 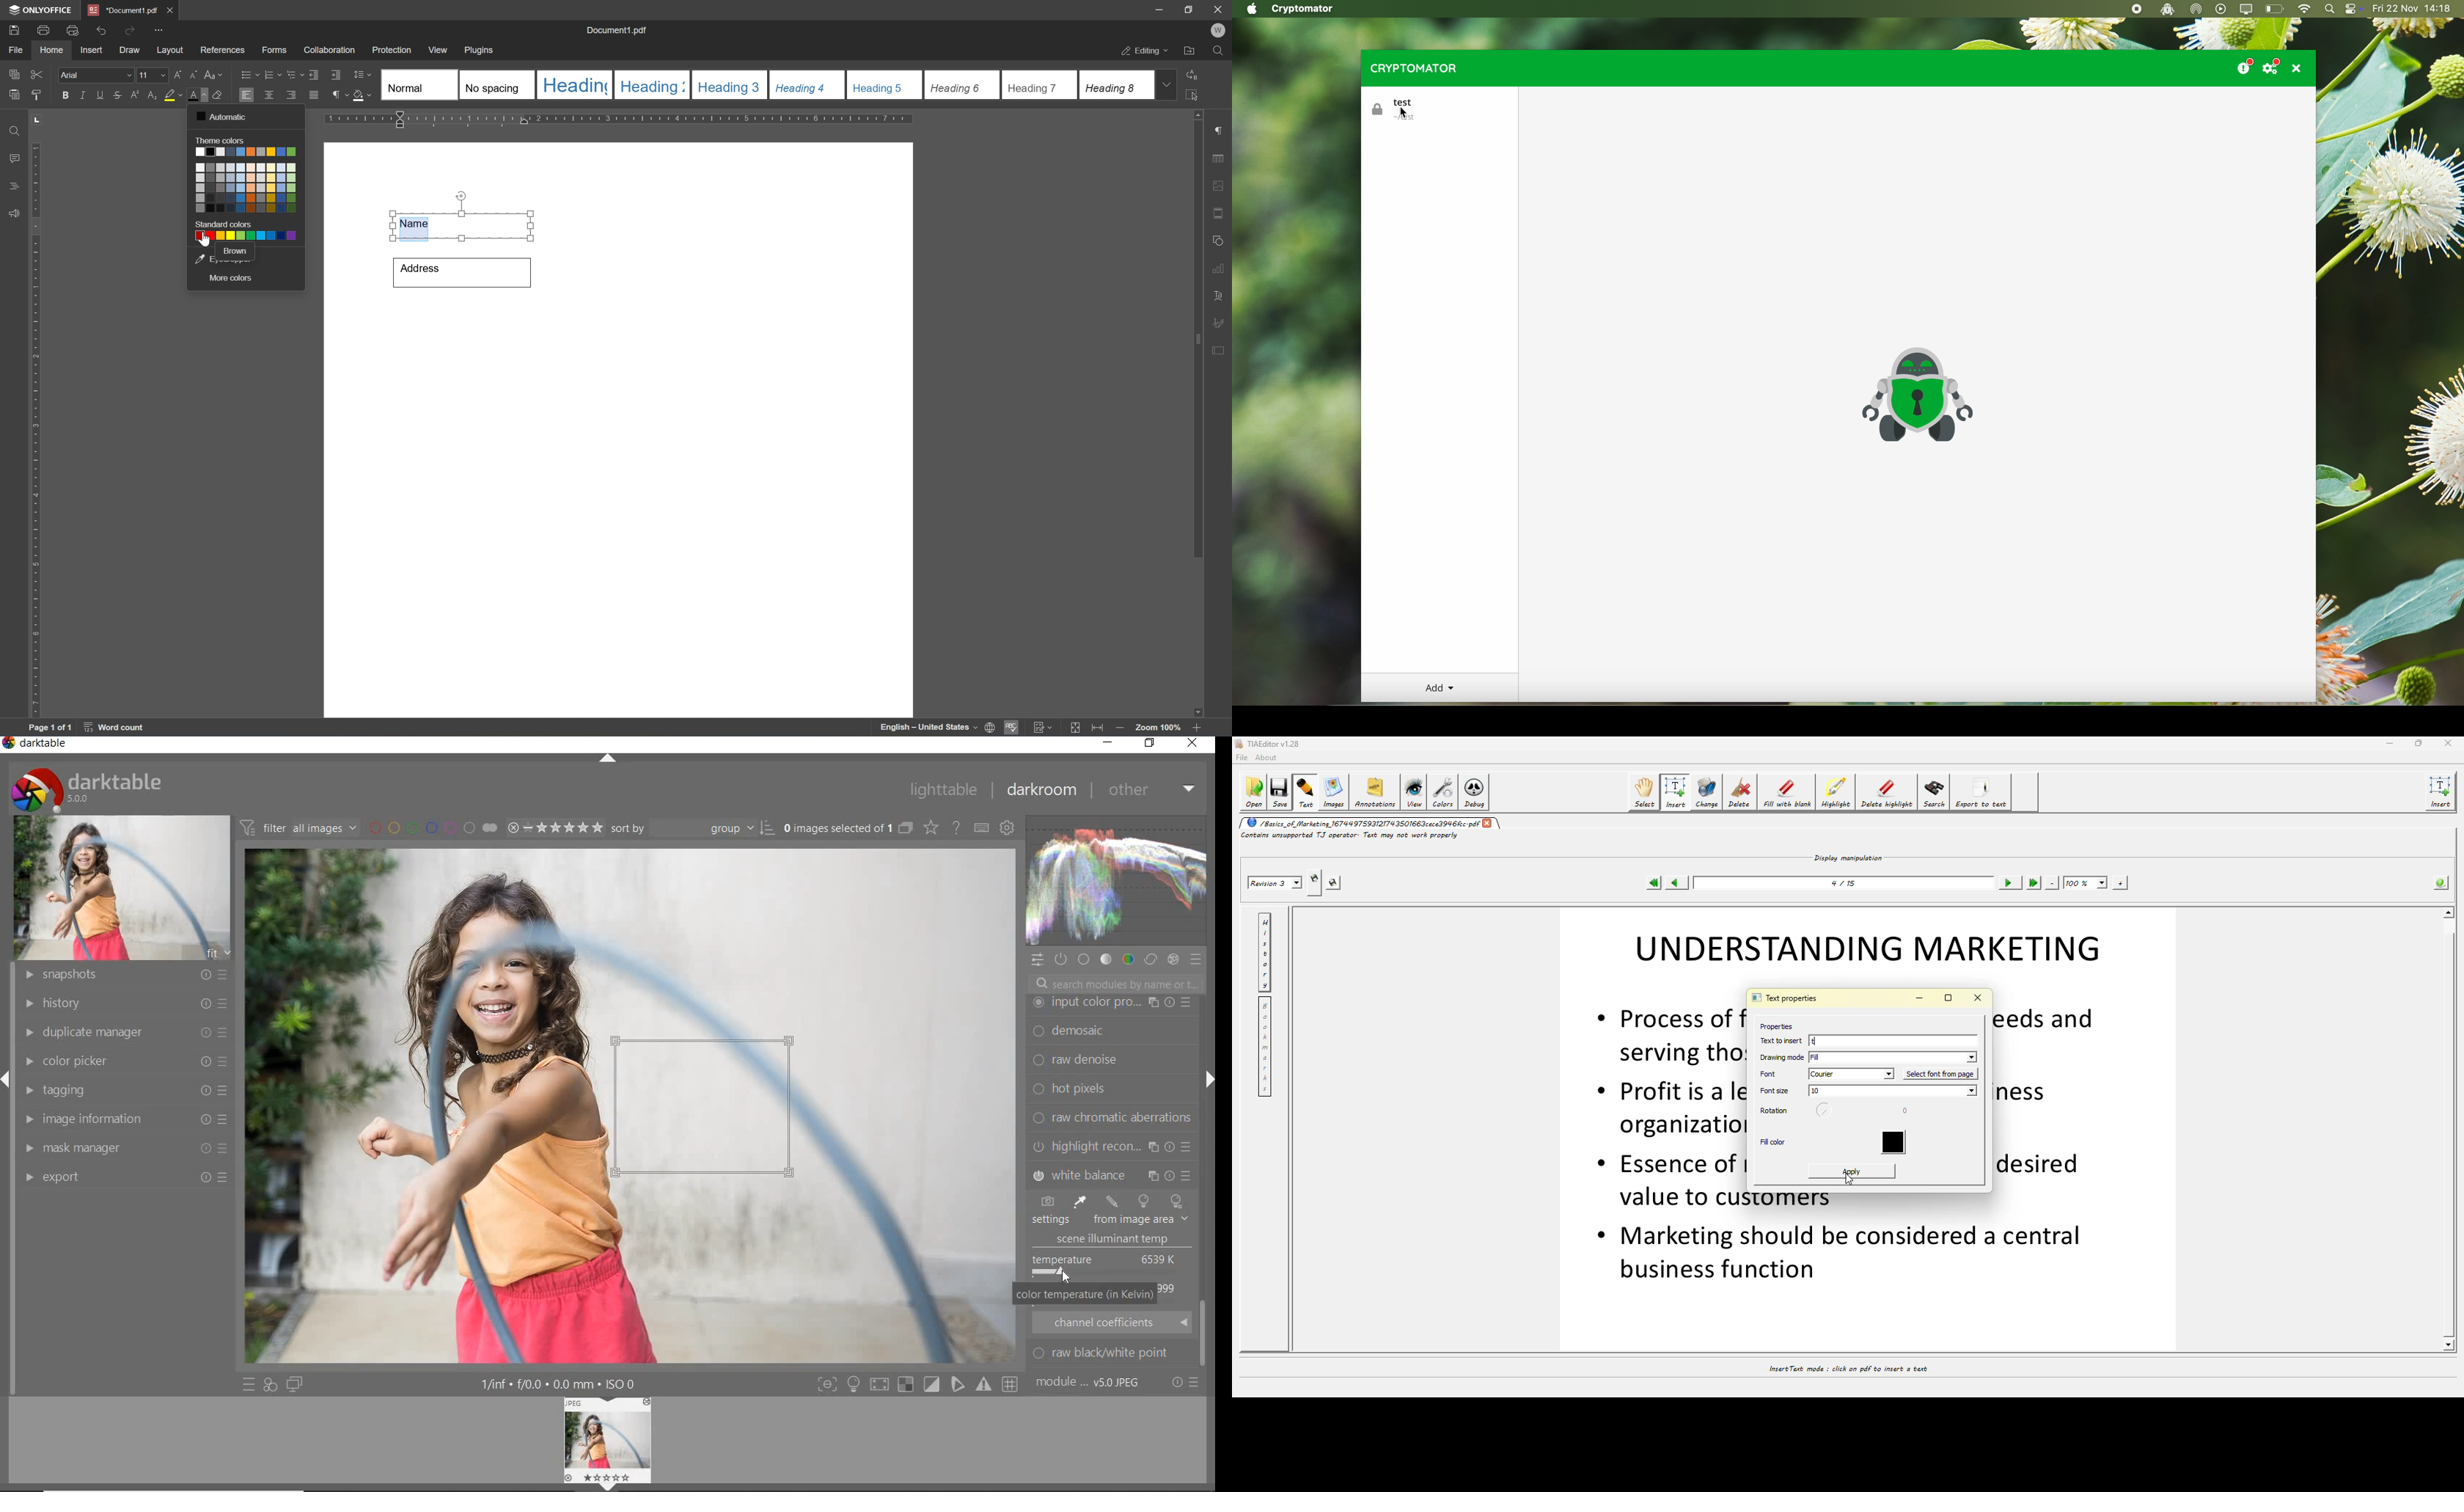 What do you see at coordinates (222, 50) in the screenshot?
I see `references` at bounding box center [222, 50].